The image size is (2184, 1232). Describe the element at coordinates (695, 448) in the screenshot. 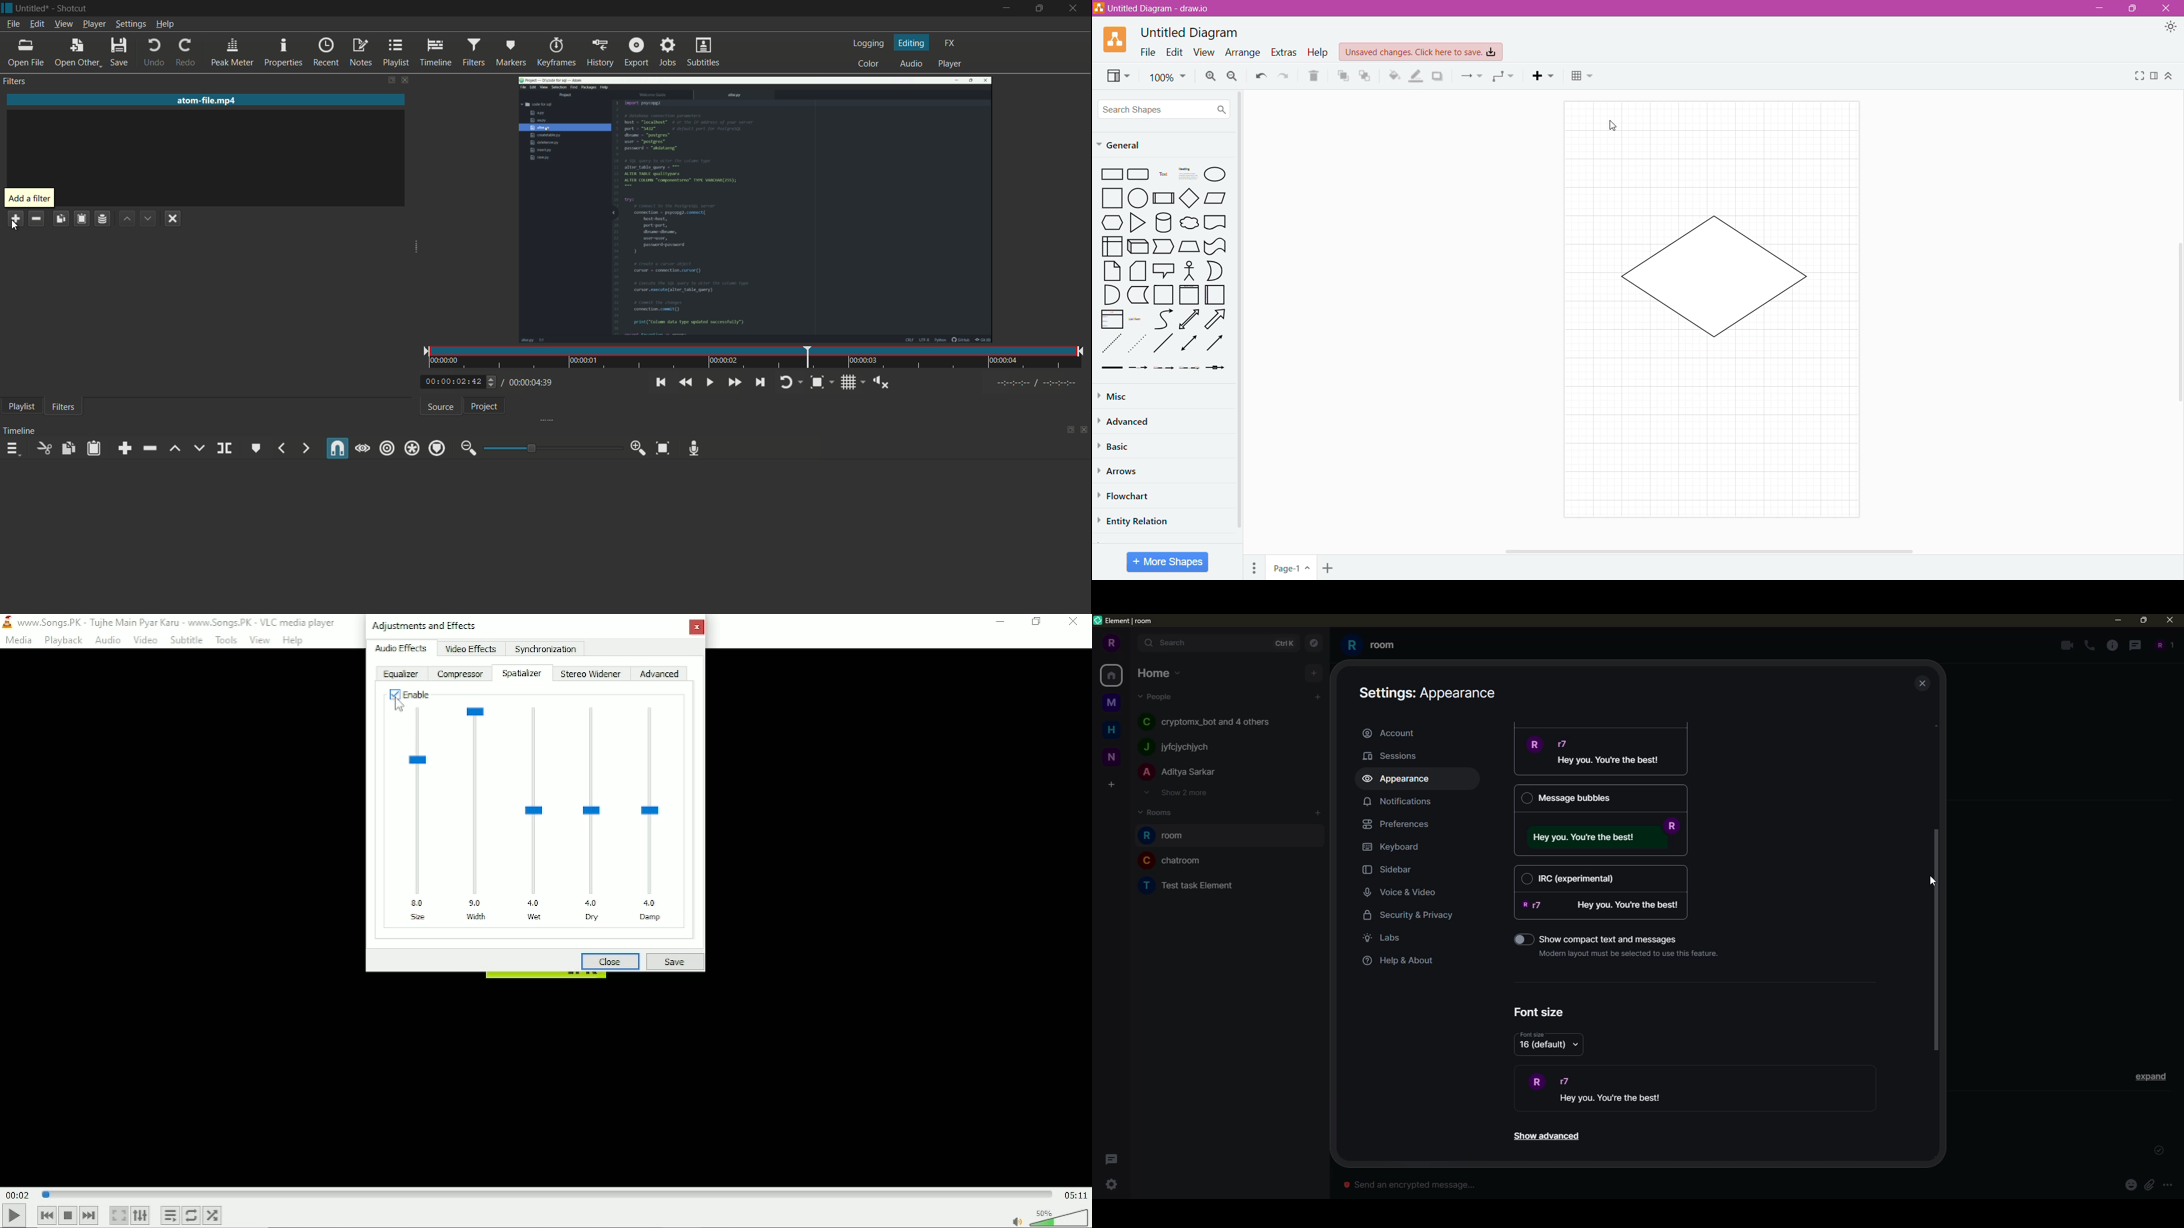

I see `record audio` at that location.